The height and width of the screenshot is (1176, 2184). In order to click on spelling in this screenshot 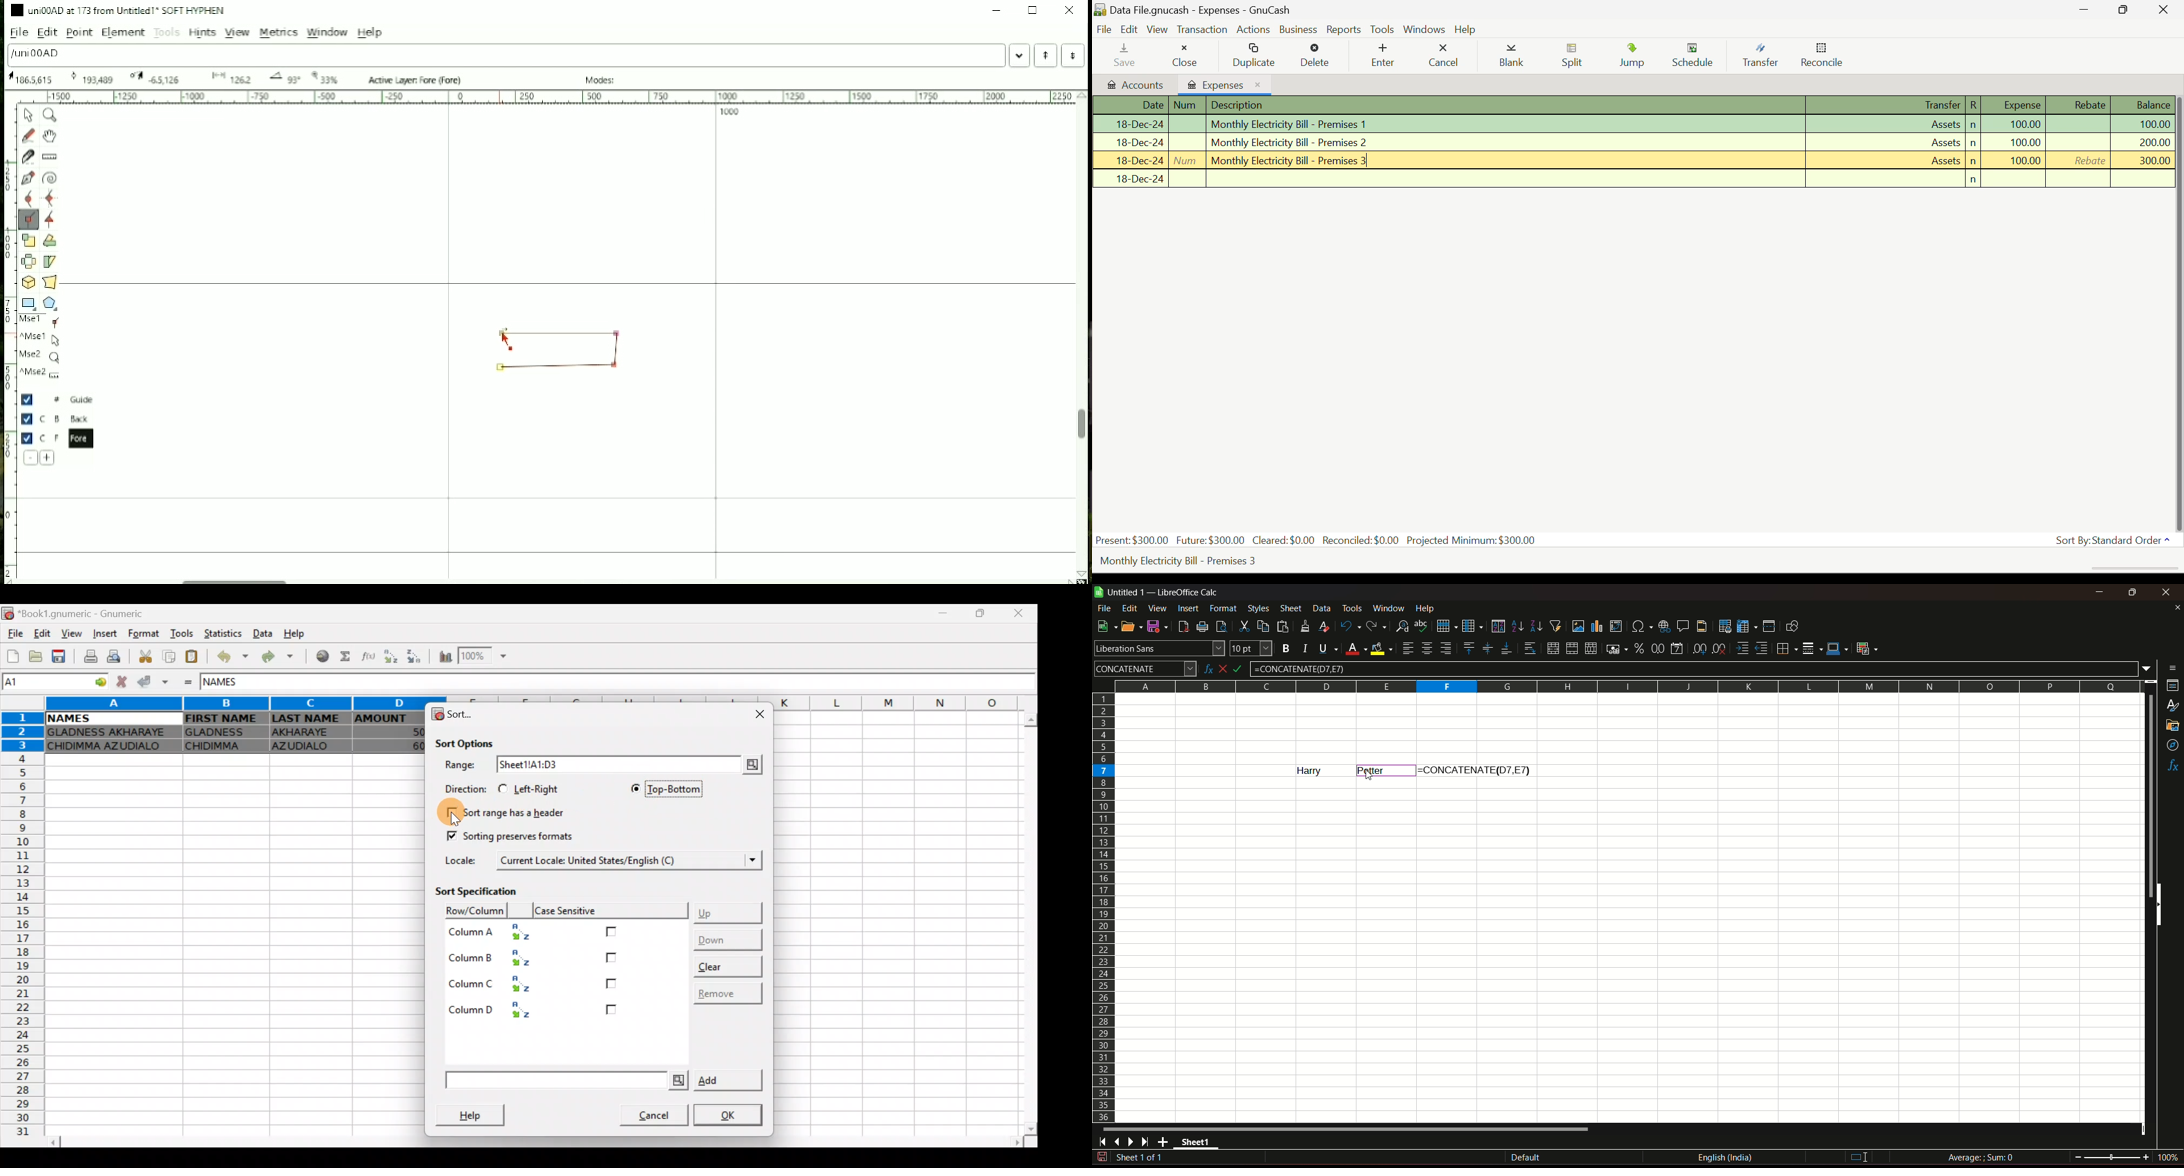, I will do `click(1422, 626)`.